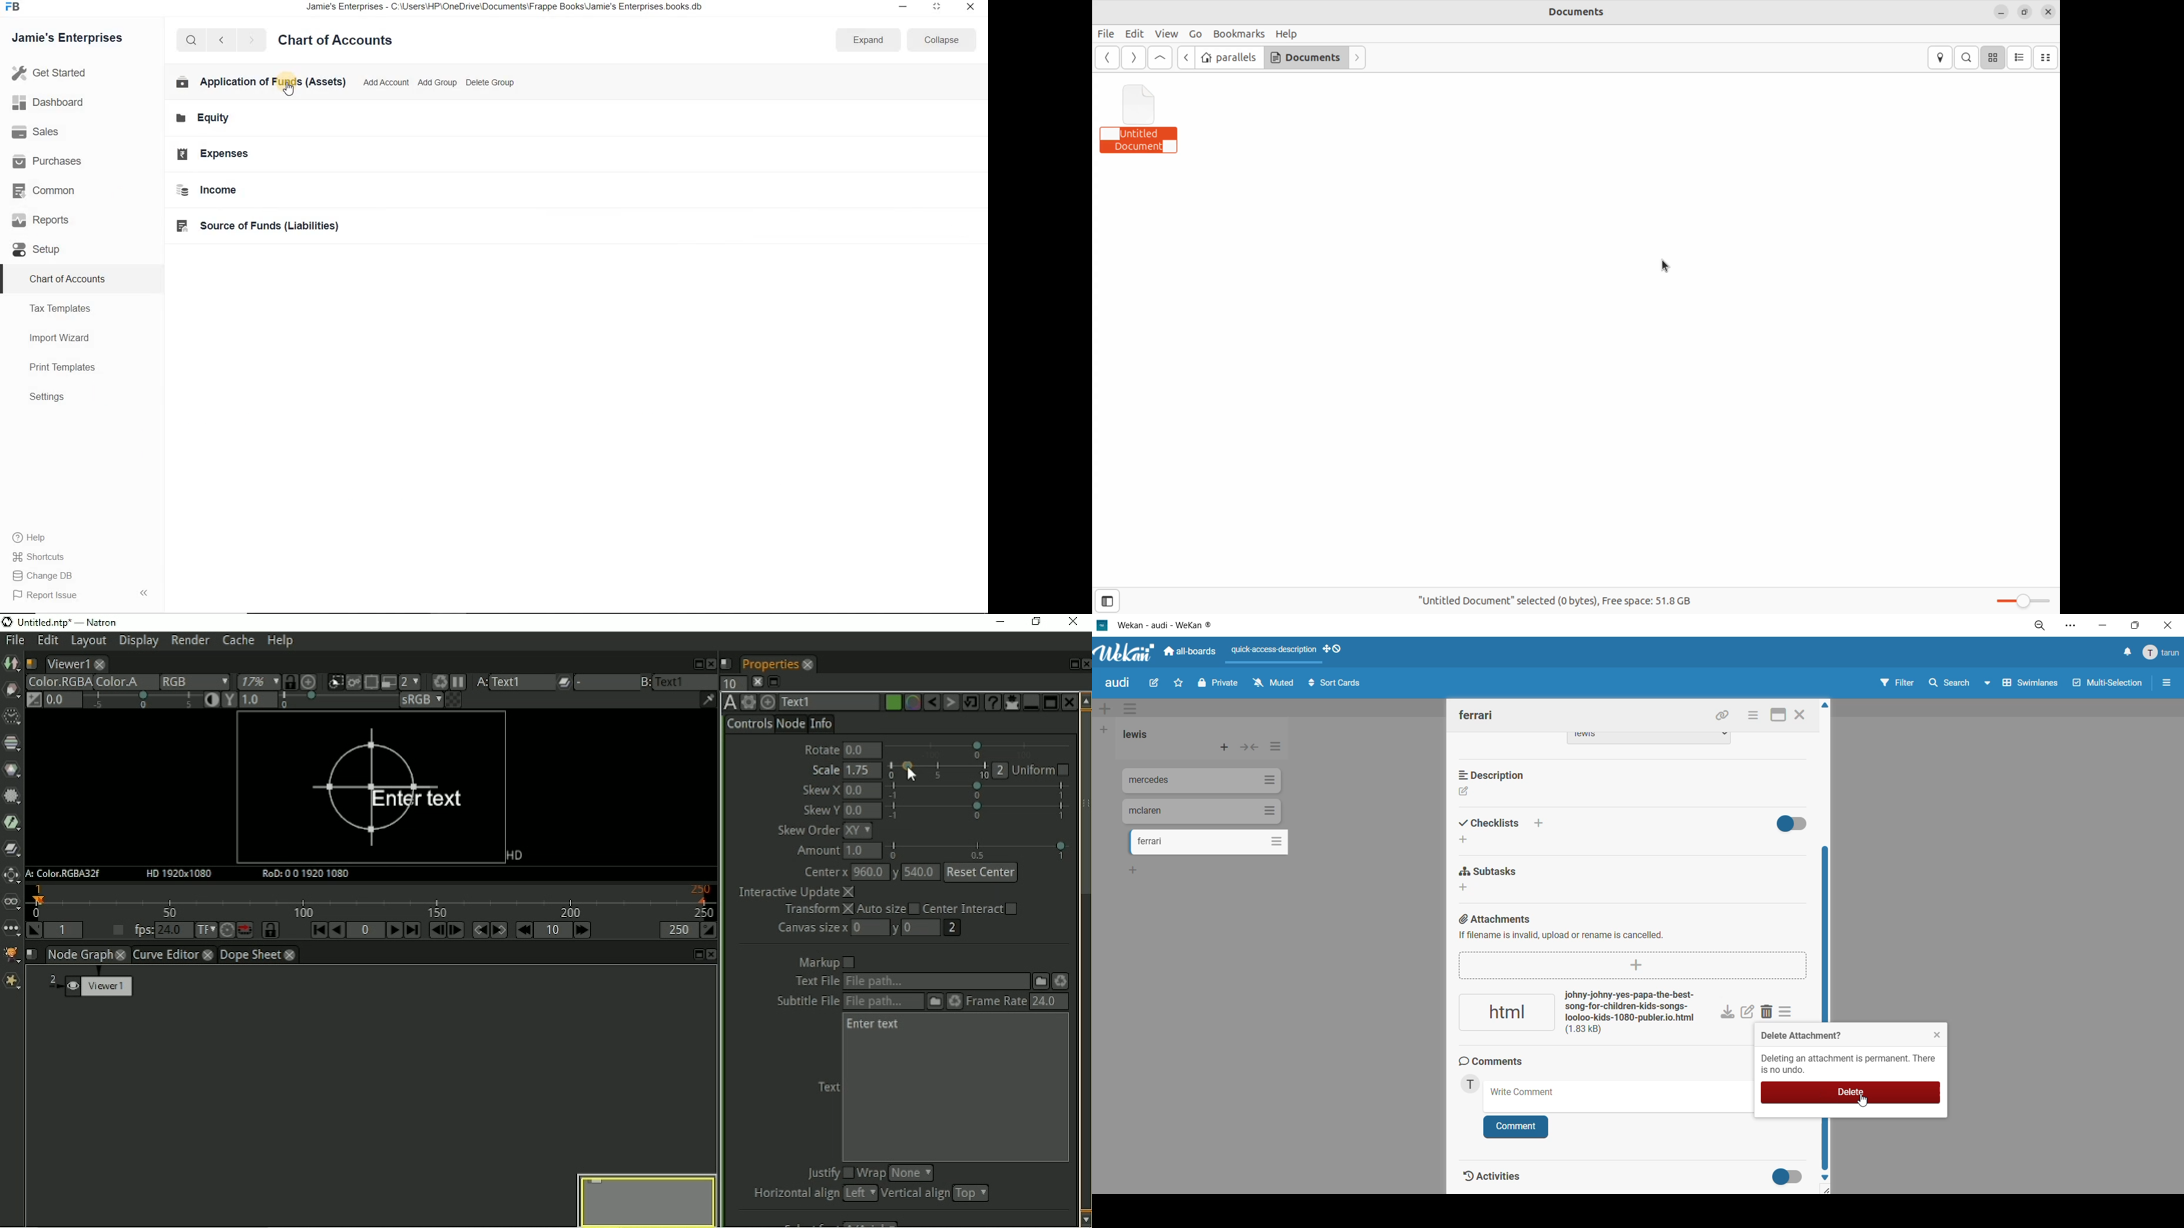  I want to click on forward, so click(252, 40).